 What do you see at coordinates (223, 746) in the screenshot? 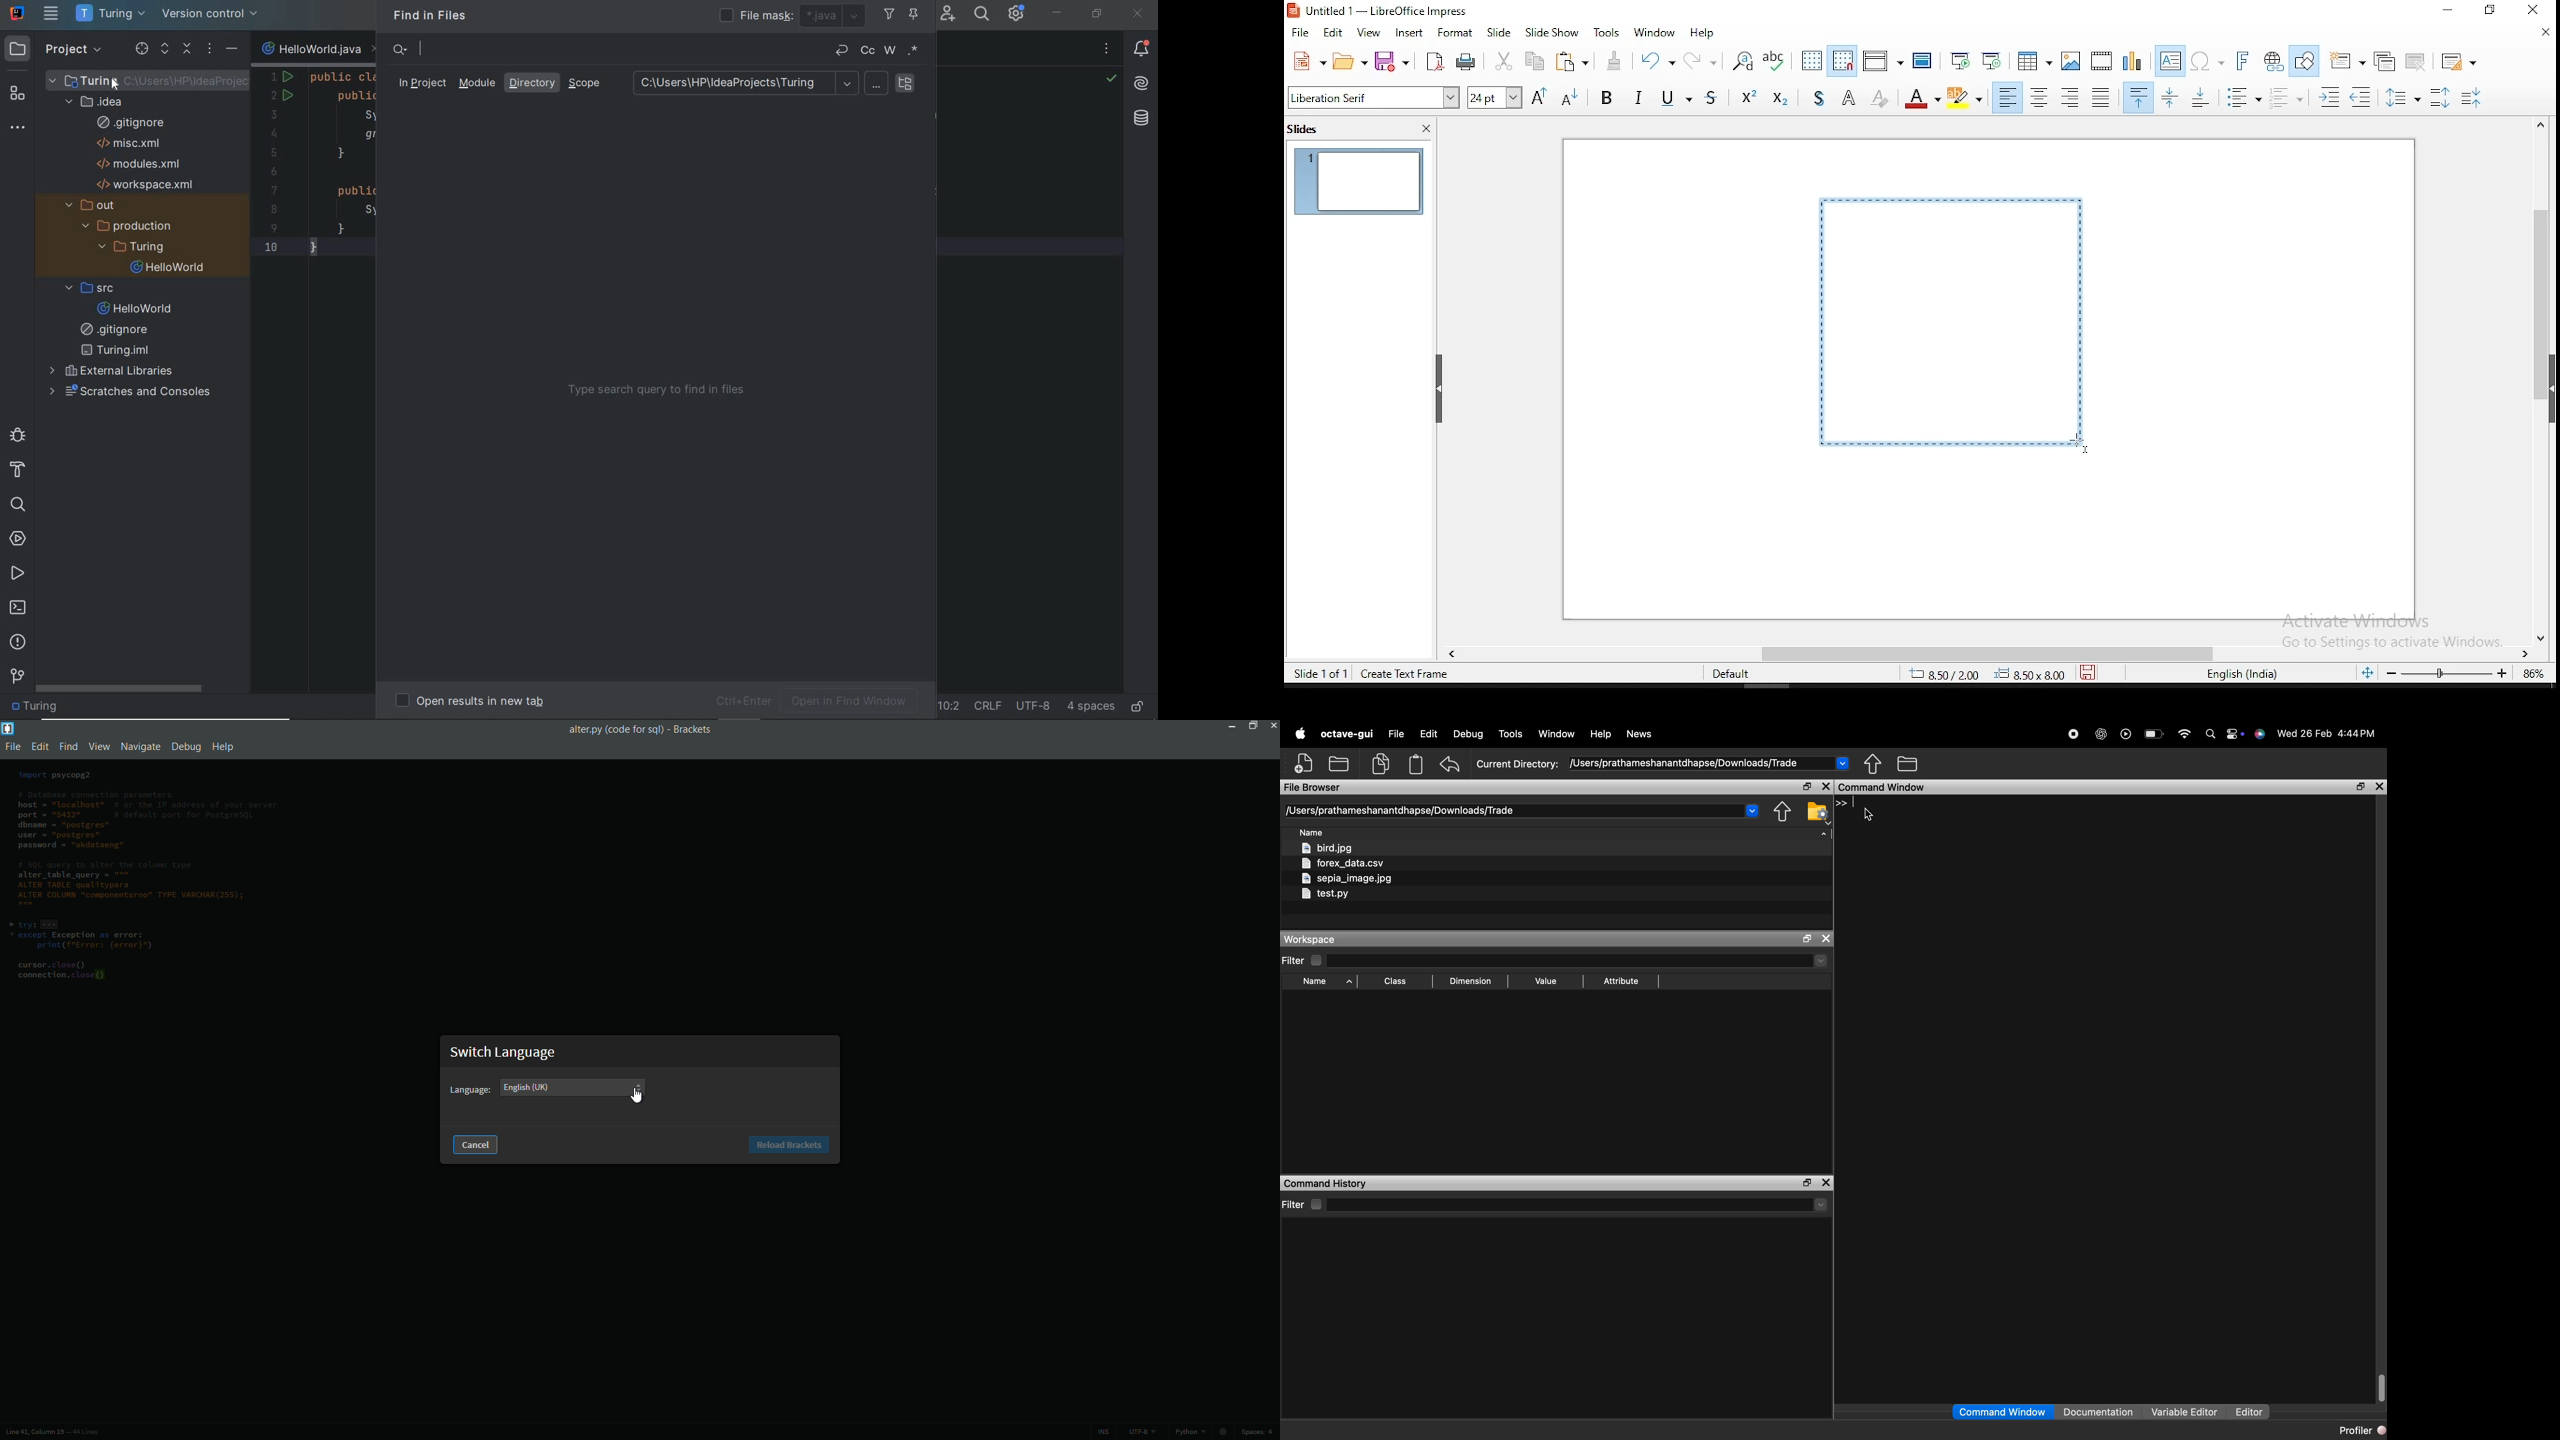
I see `help menu` at bounding box center [223, 746].